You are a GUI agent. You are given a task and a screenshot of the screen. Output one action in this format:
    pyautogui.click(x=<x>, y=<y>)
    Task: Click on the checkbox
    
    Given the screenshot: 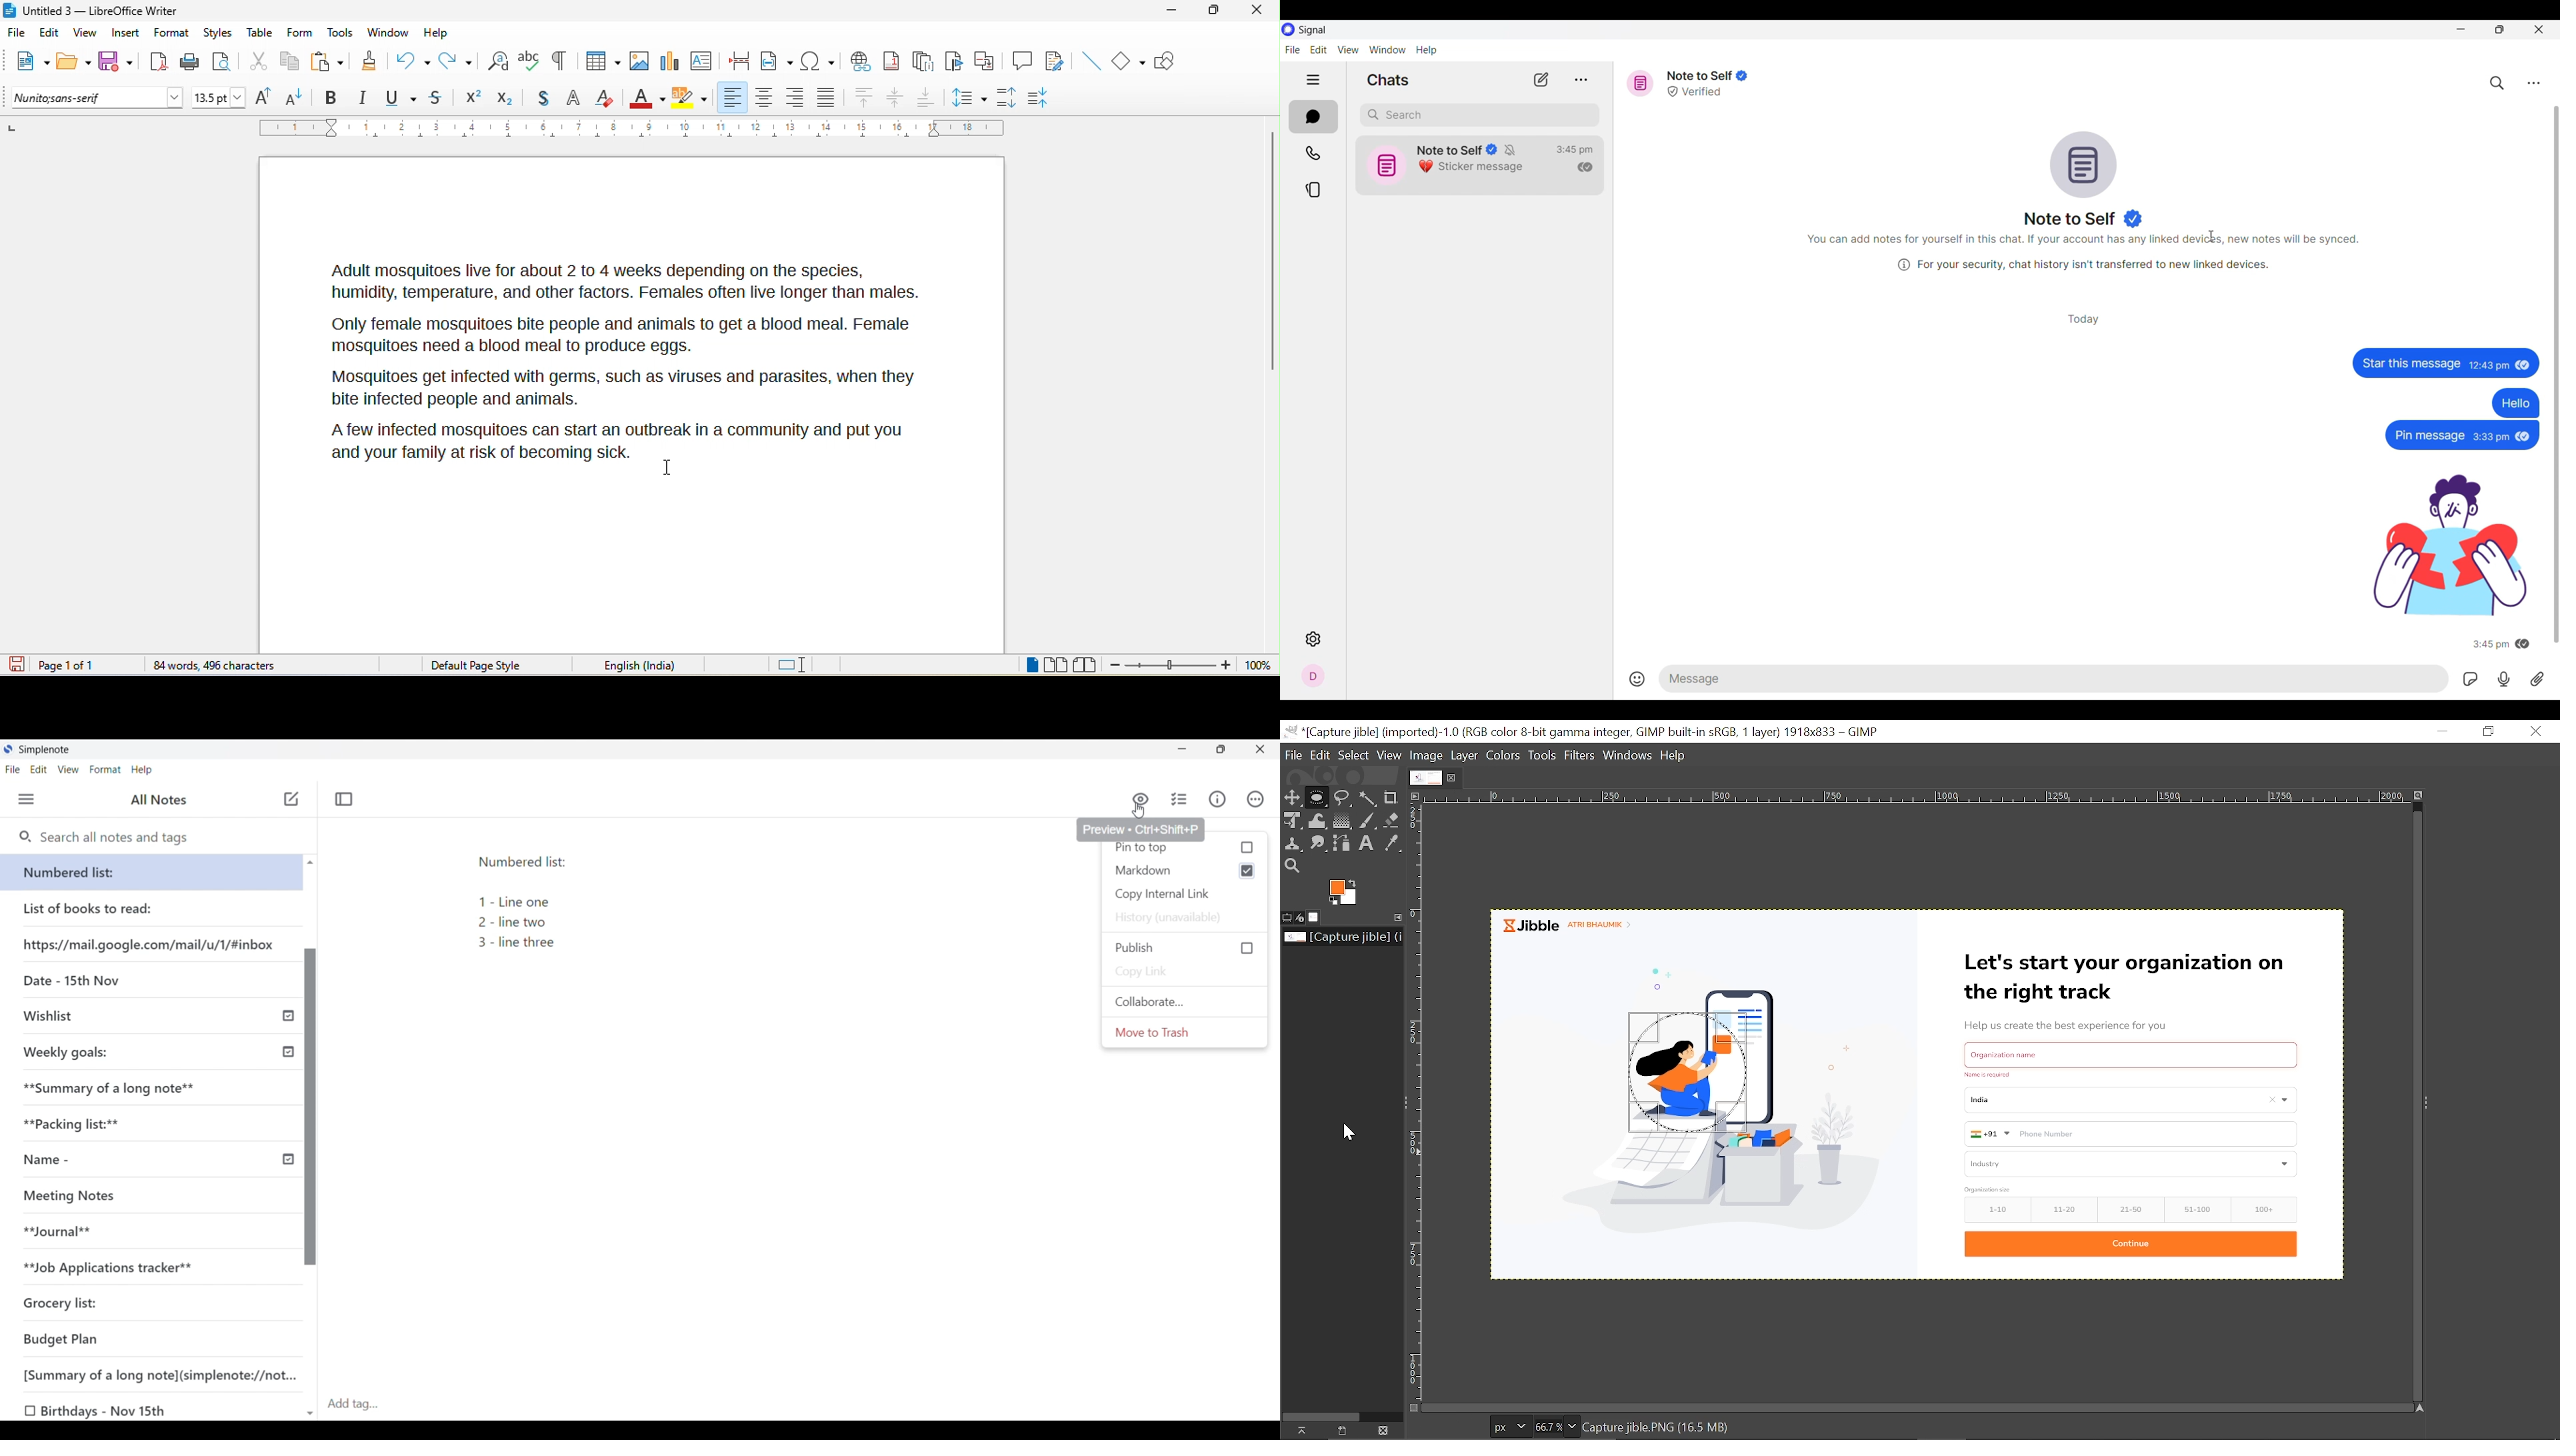 What is the action you would take?
    pyautogui.click(x=1249, y=949)
    